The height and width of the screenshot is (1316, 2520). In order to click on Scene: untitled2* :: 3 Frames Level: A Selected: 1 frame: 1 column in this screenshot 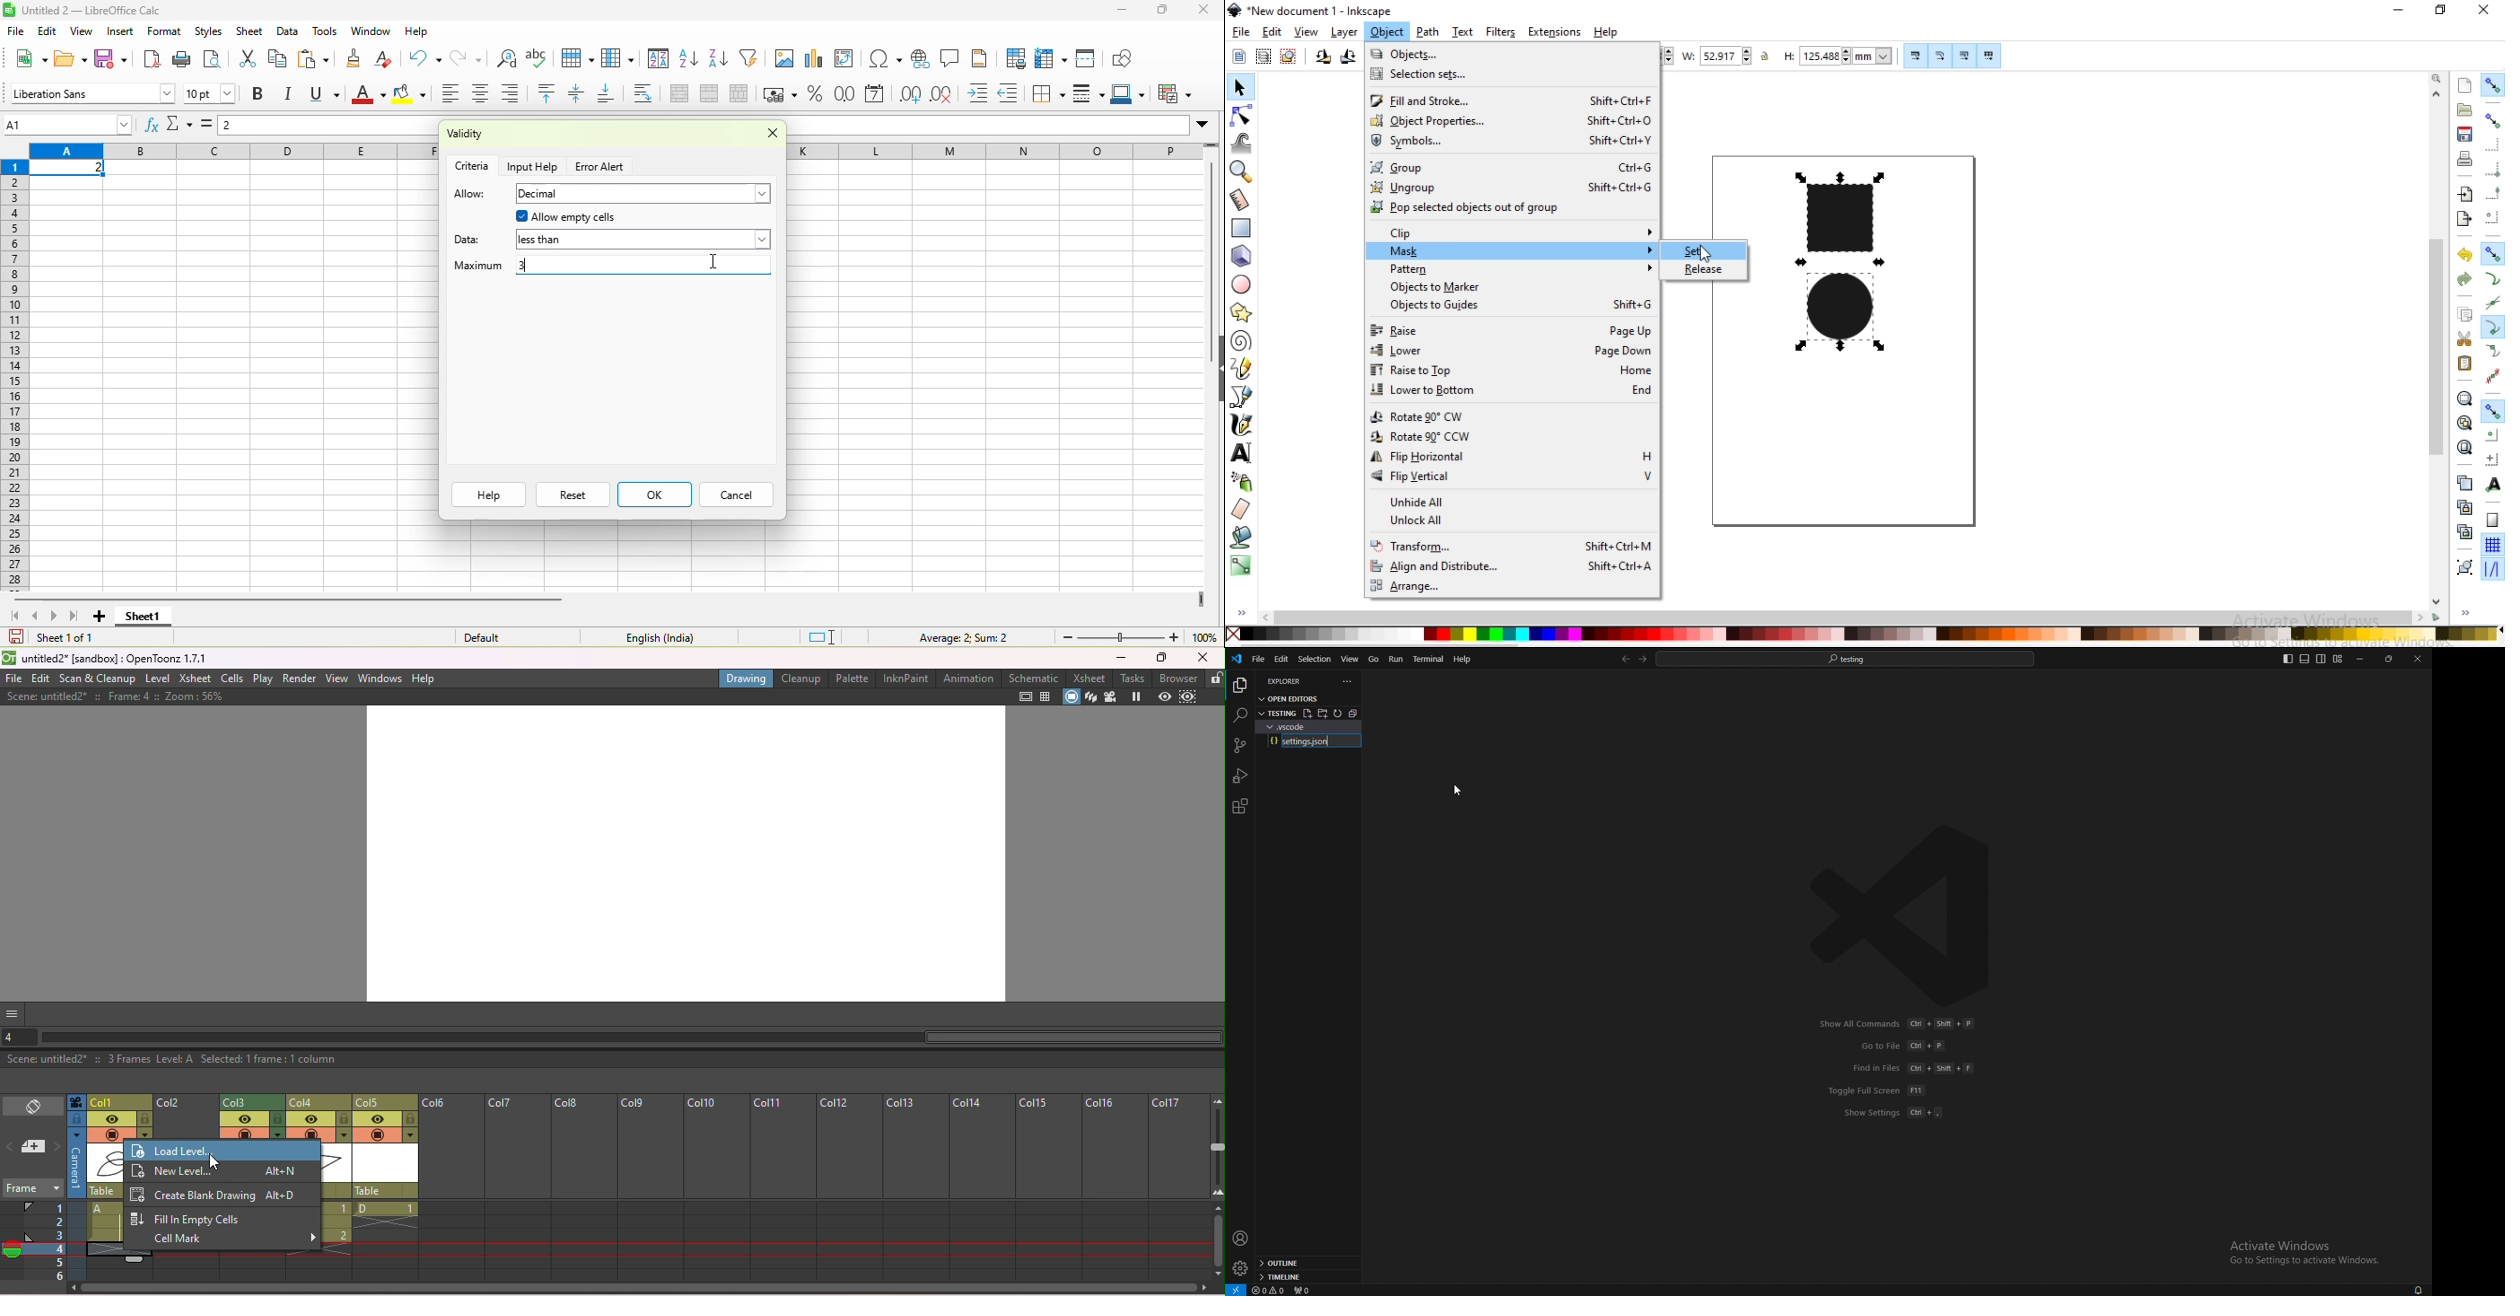, I will do `click(612, 1060)`.